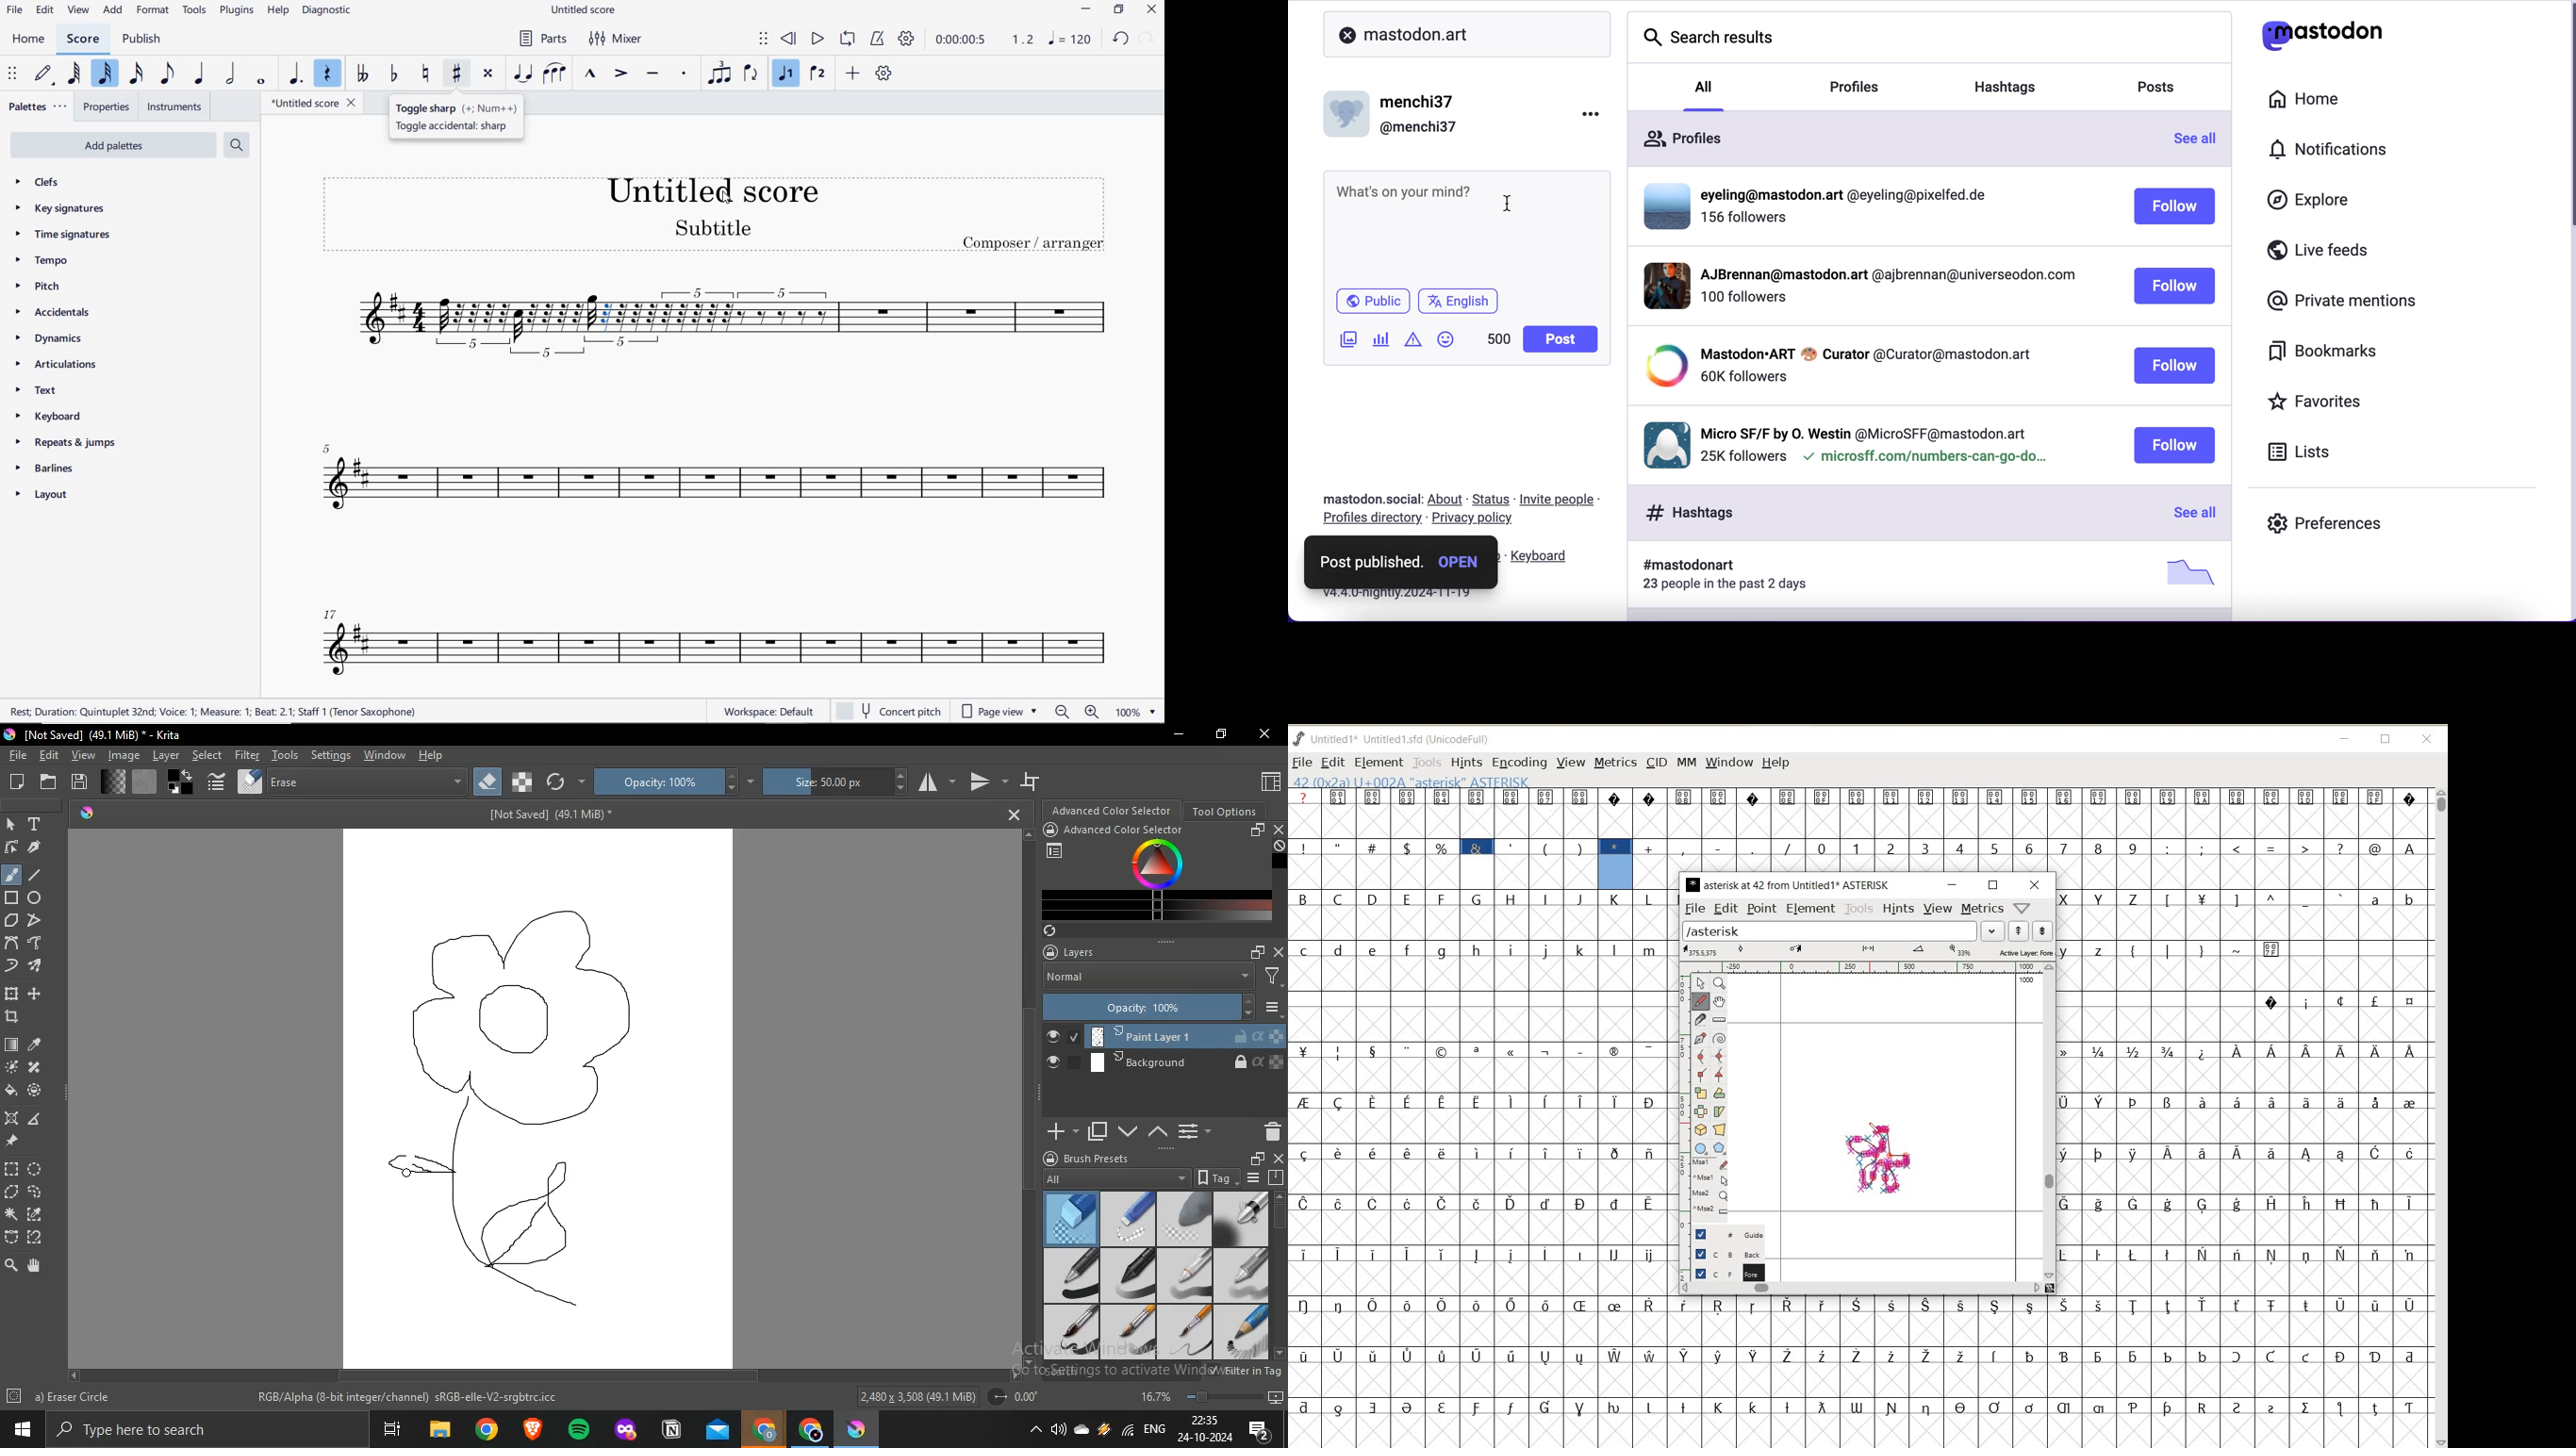 This screenshot has width=2576, height=1456. What do you see at coordinates (754, 75) in the screenshot?
I see `FLIP DIRECTION` at bounding box center [754, 75].